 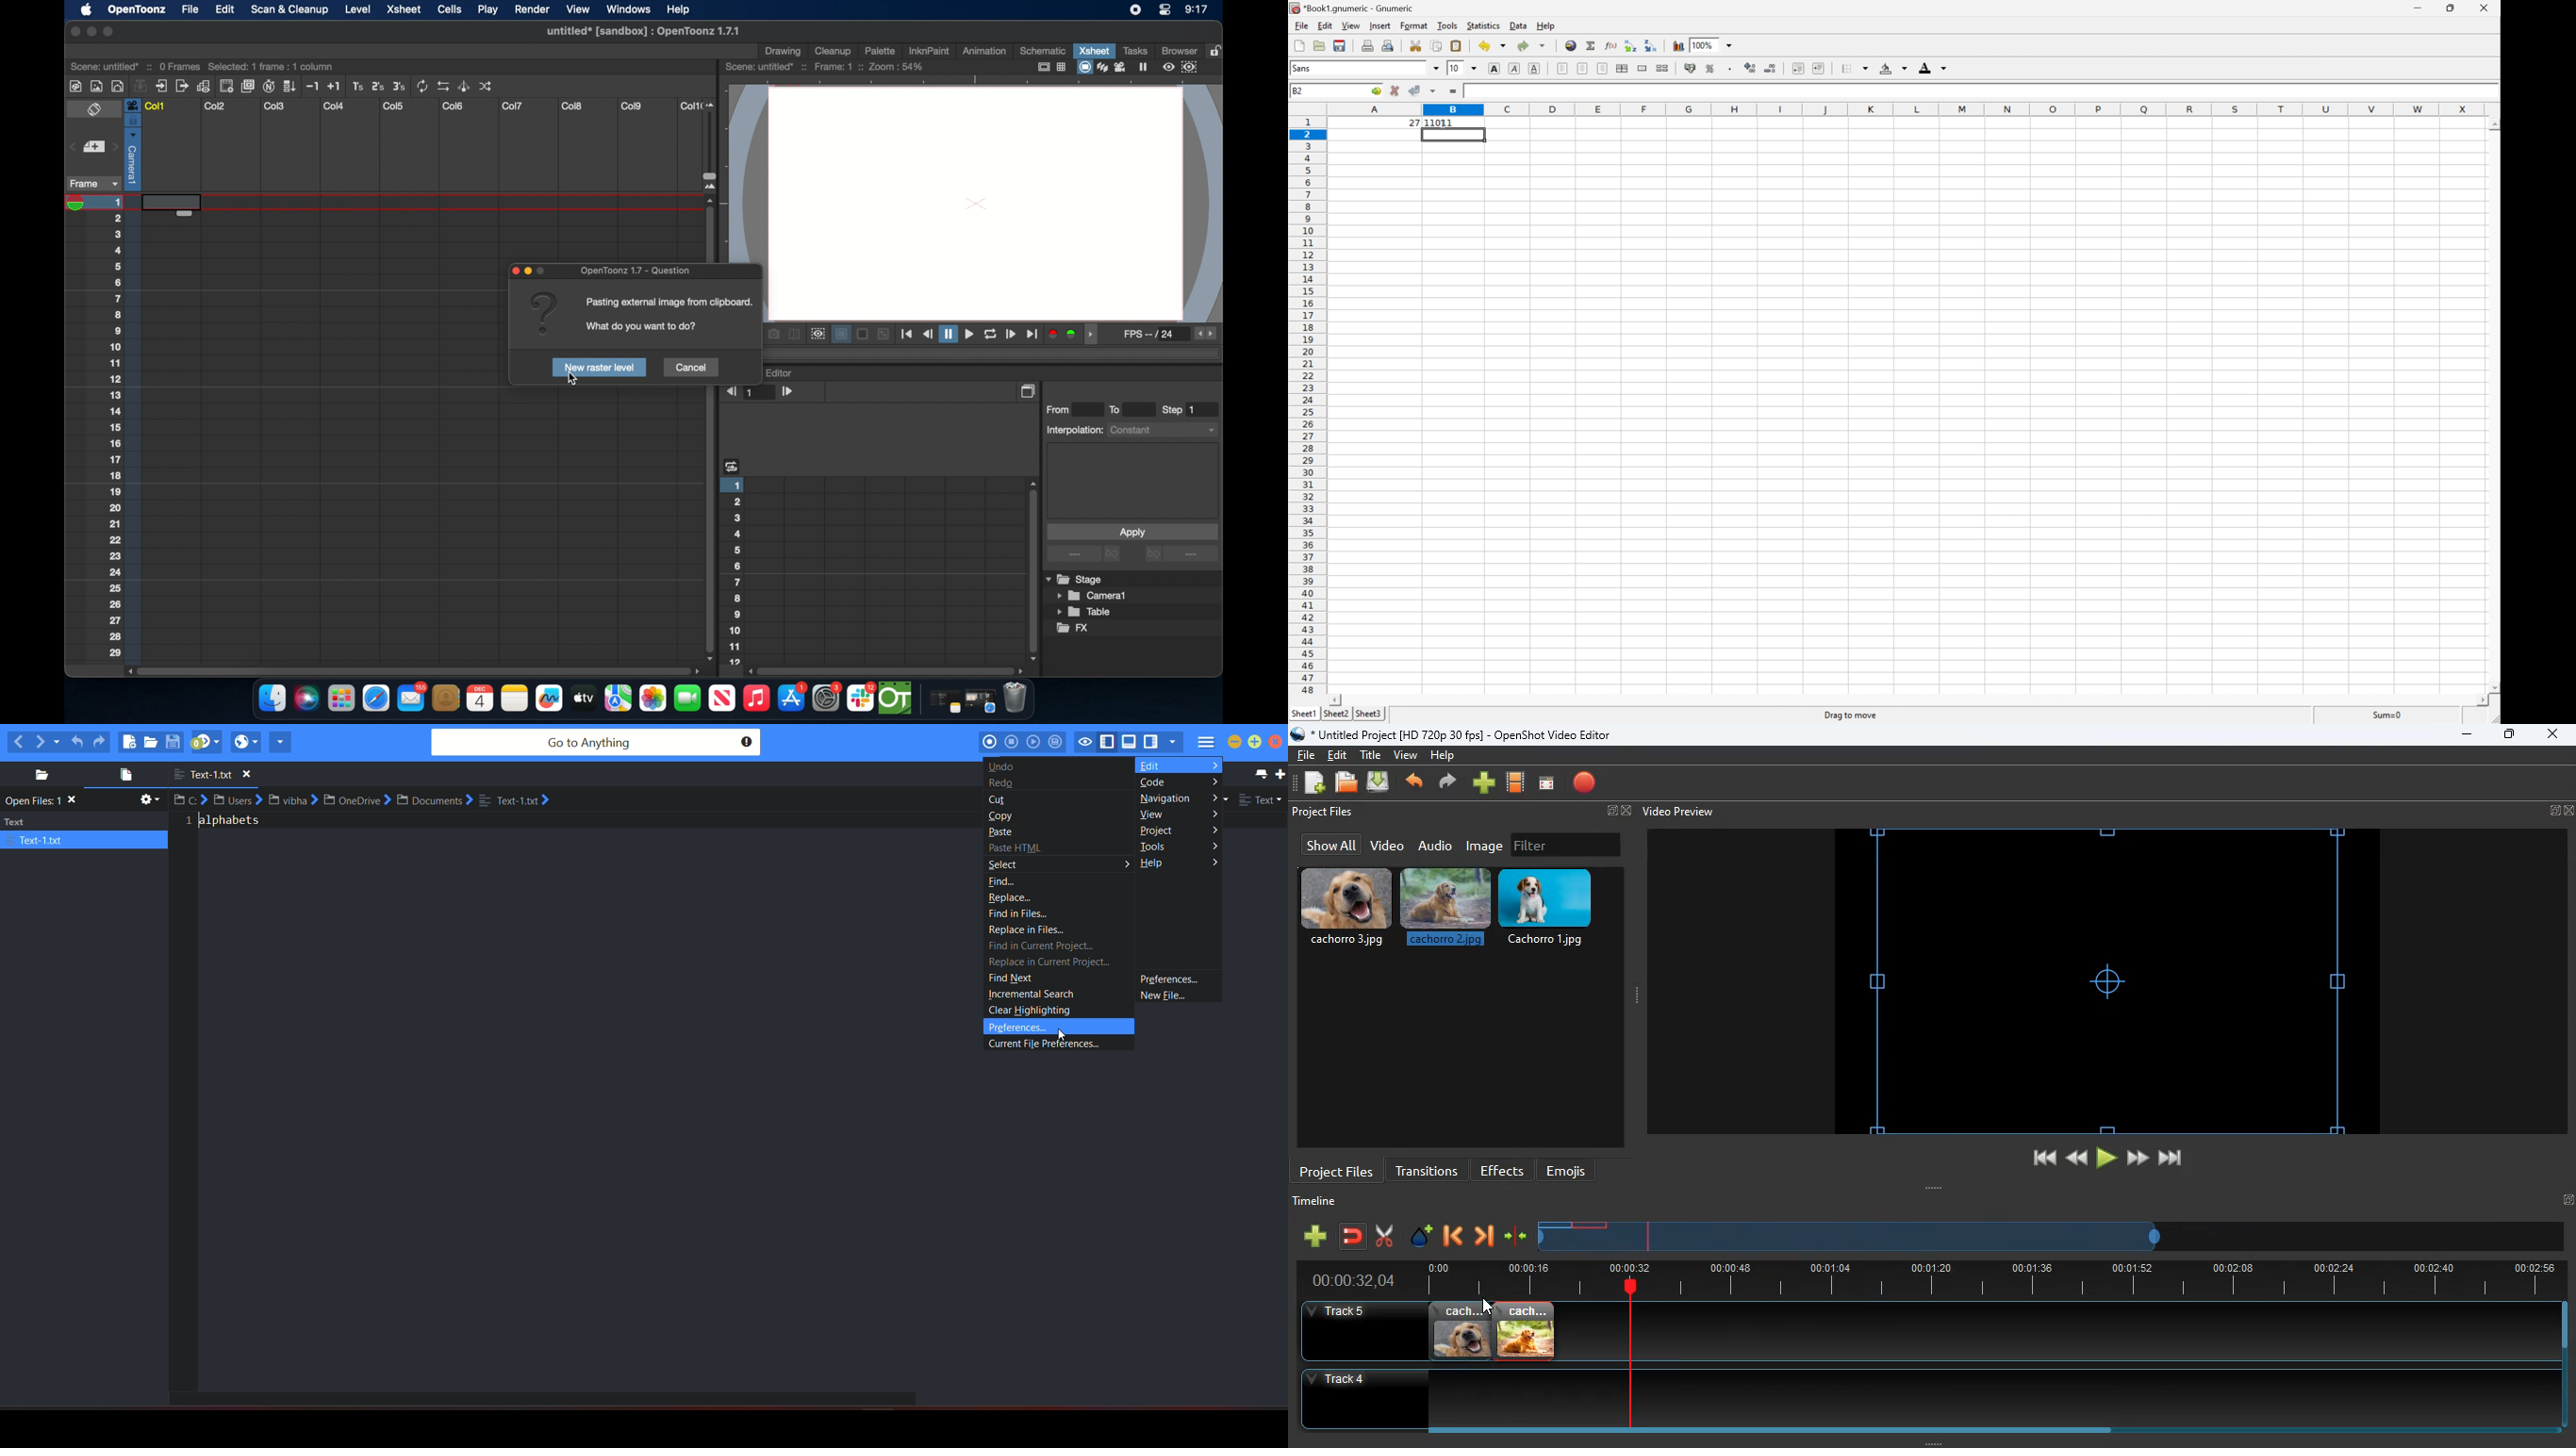 What do you see at coordinates (1530, 45) in the screenshot?
I see `Redo` at bounding box center [1530, 45].